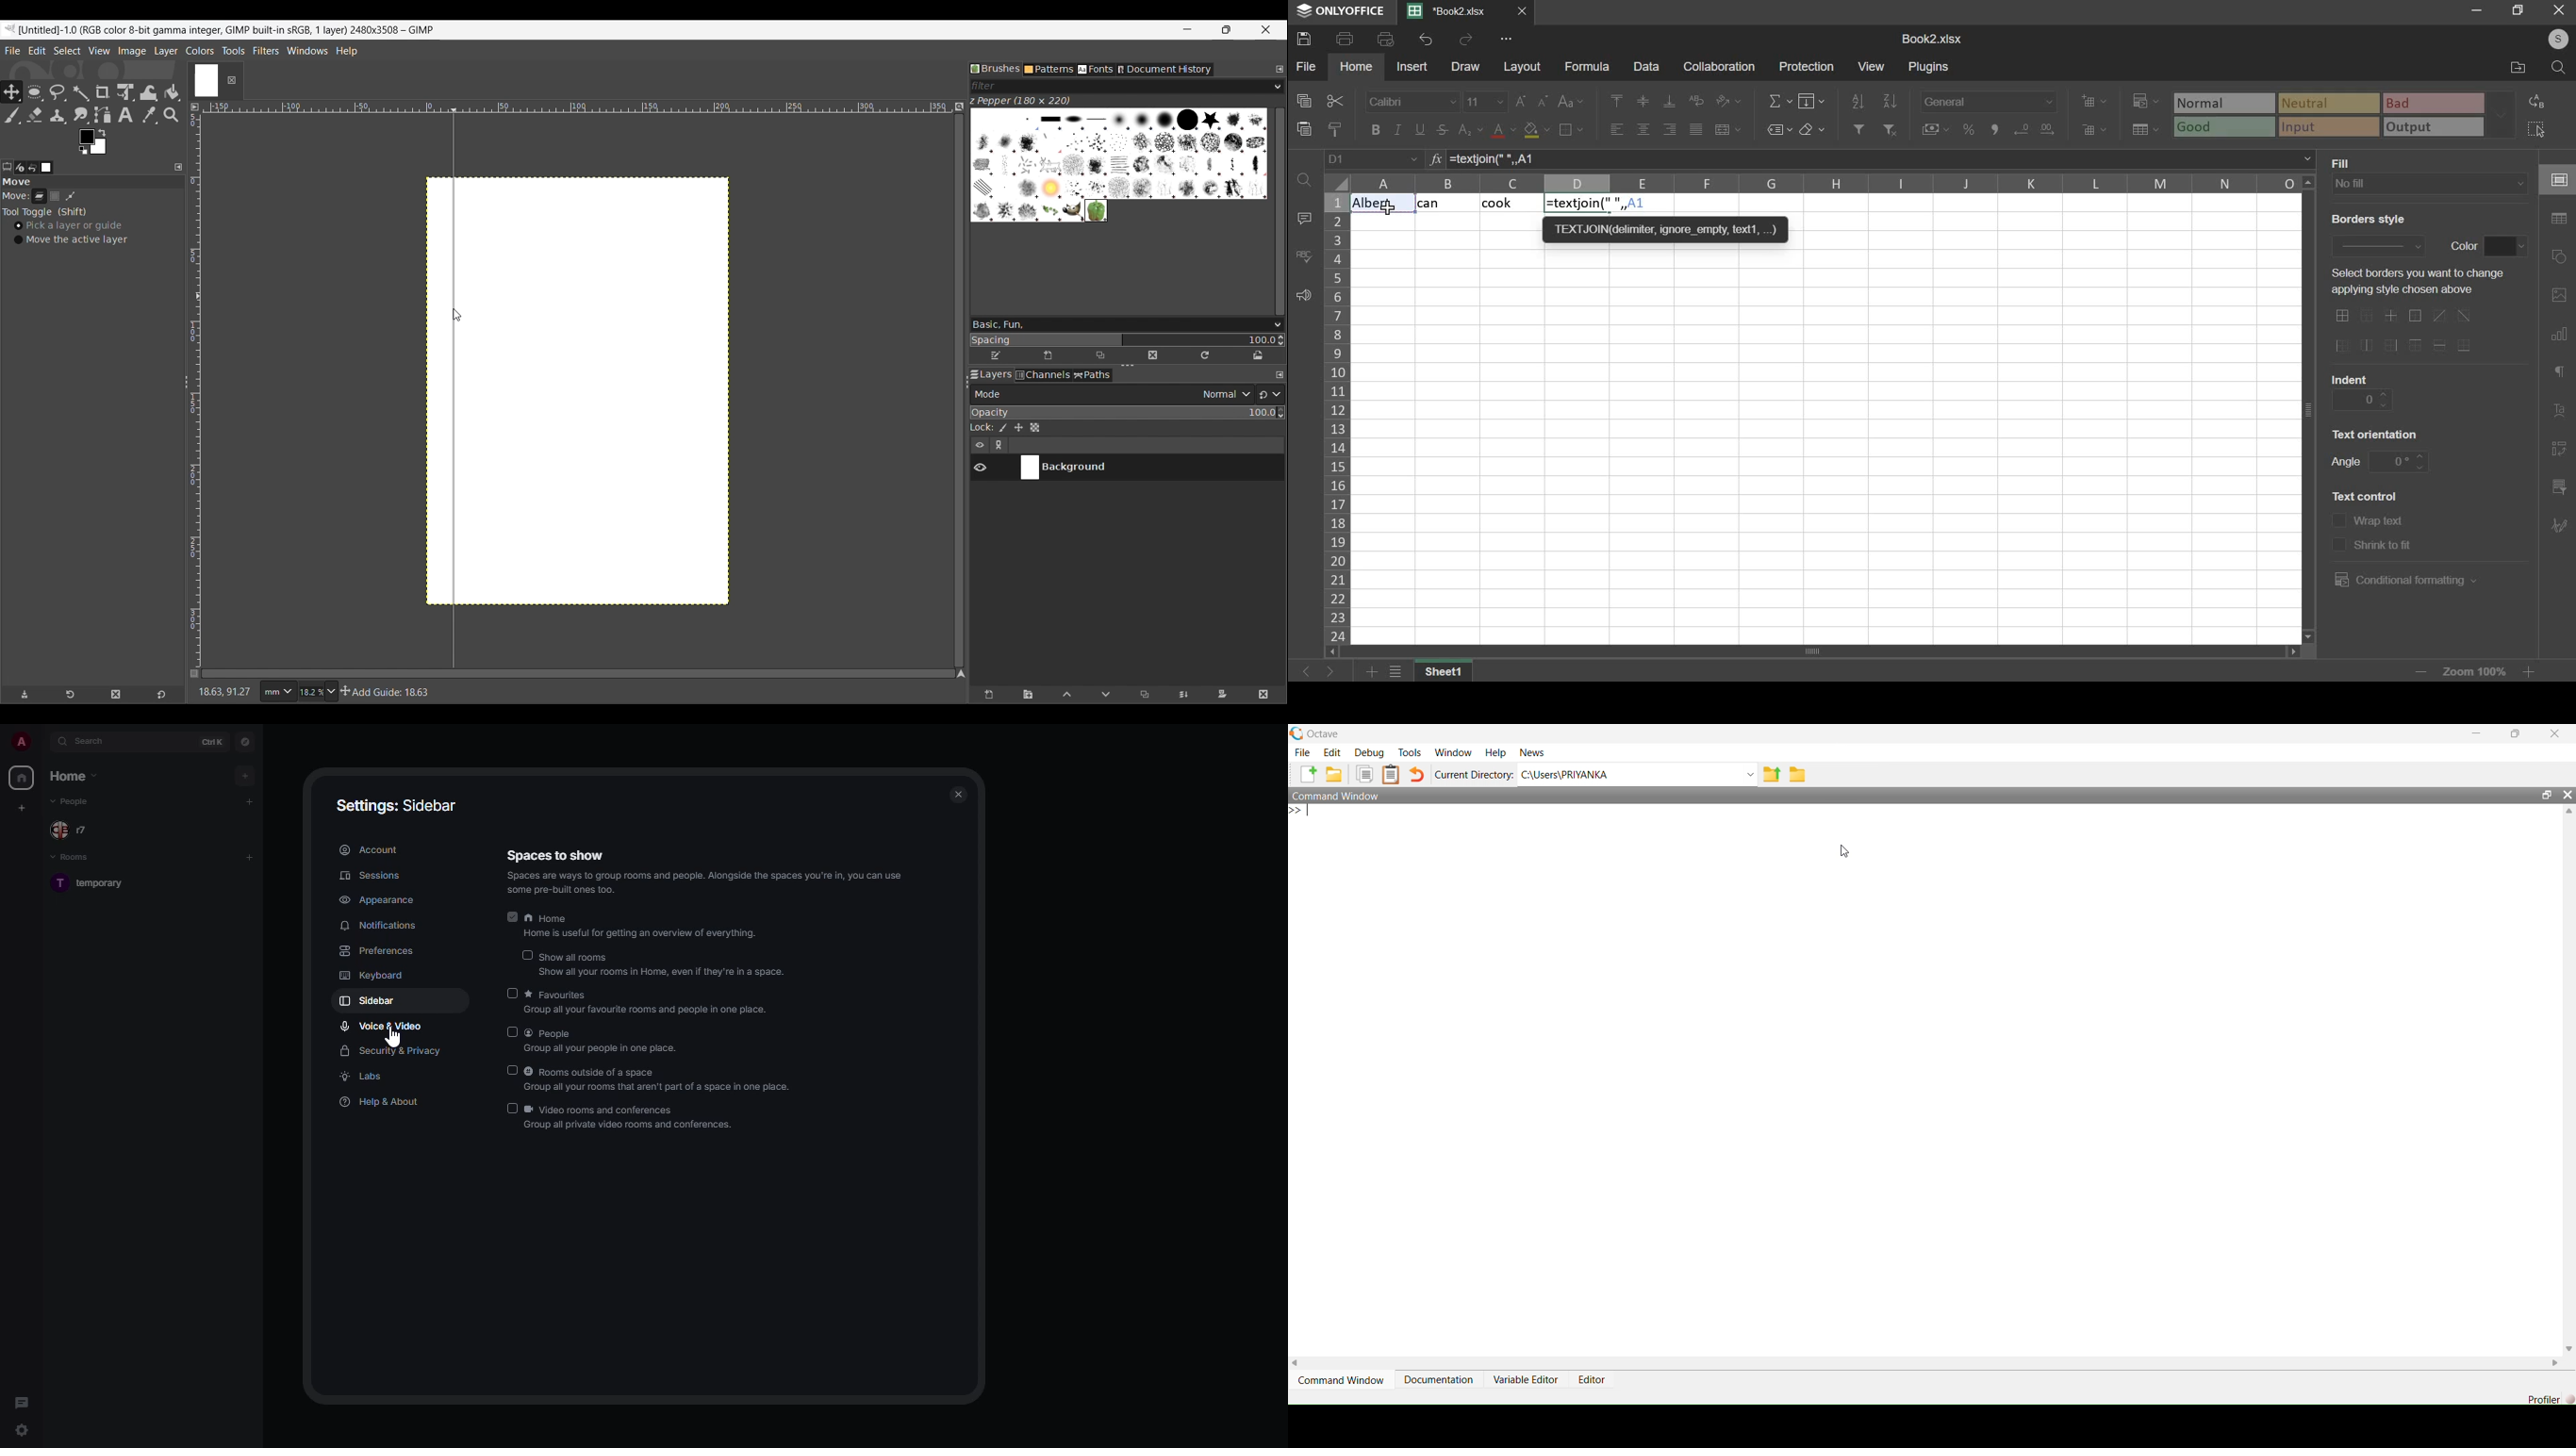 Image resolution: width=2576 pixels, height=1456 pixels. What do you see at coordinates (457, 314) in the screenshot?
I see `Cursor position unchanged` at bounding box center [457, 314].